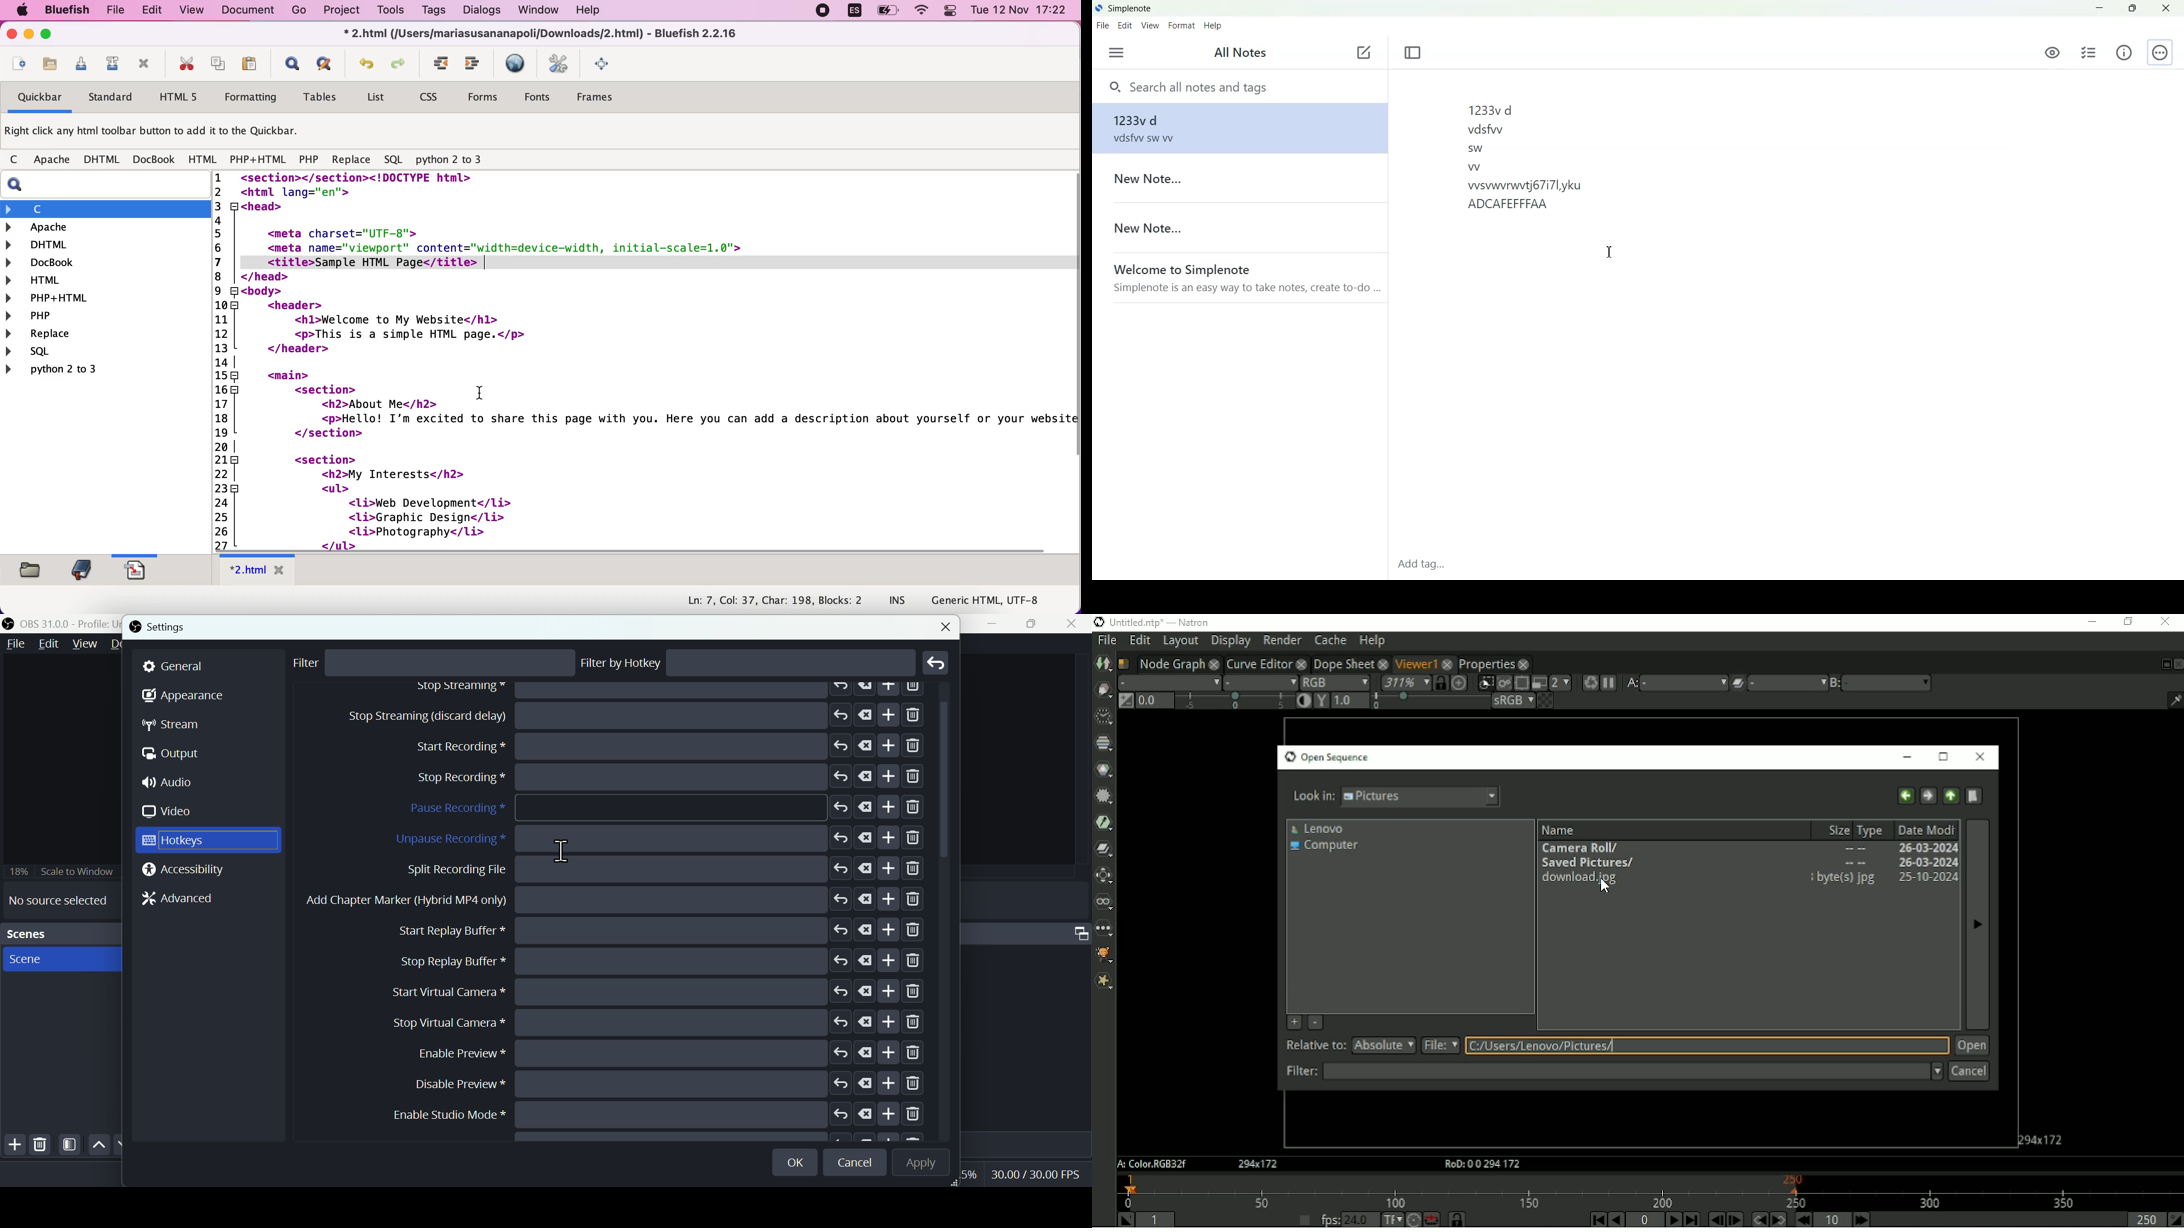 The image size is (2184, 1232). I want to click on Ln: 7, Col: 37, Char: 198, Blocks: 2, so click(772, 600).